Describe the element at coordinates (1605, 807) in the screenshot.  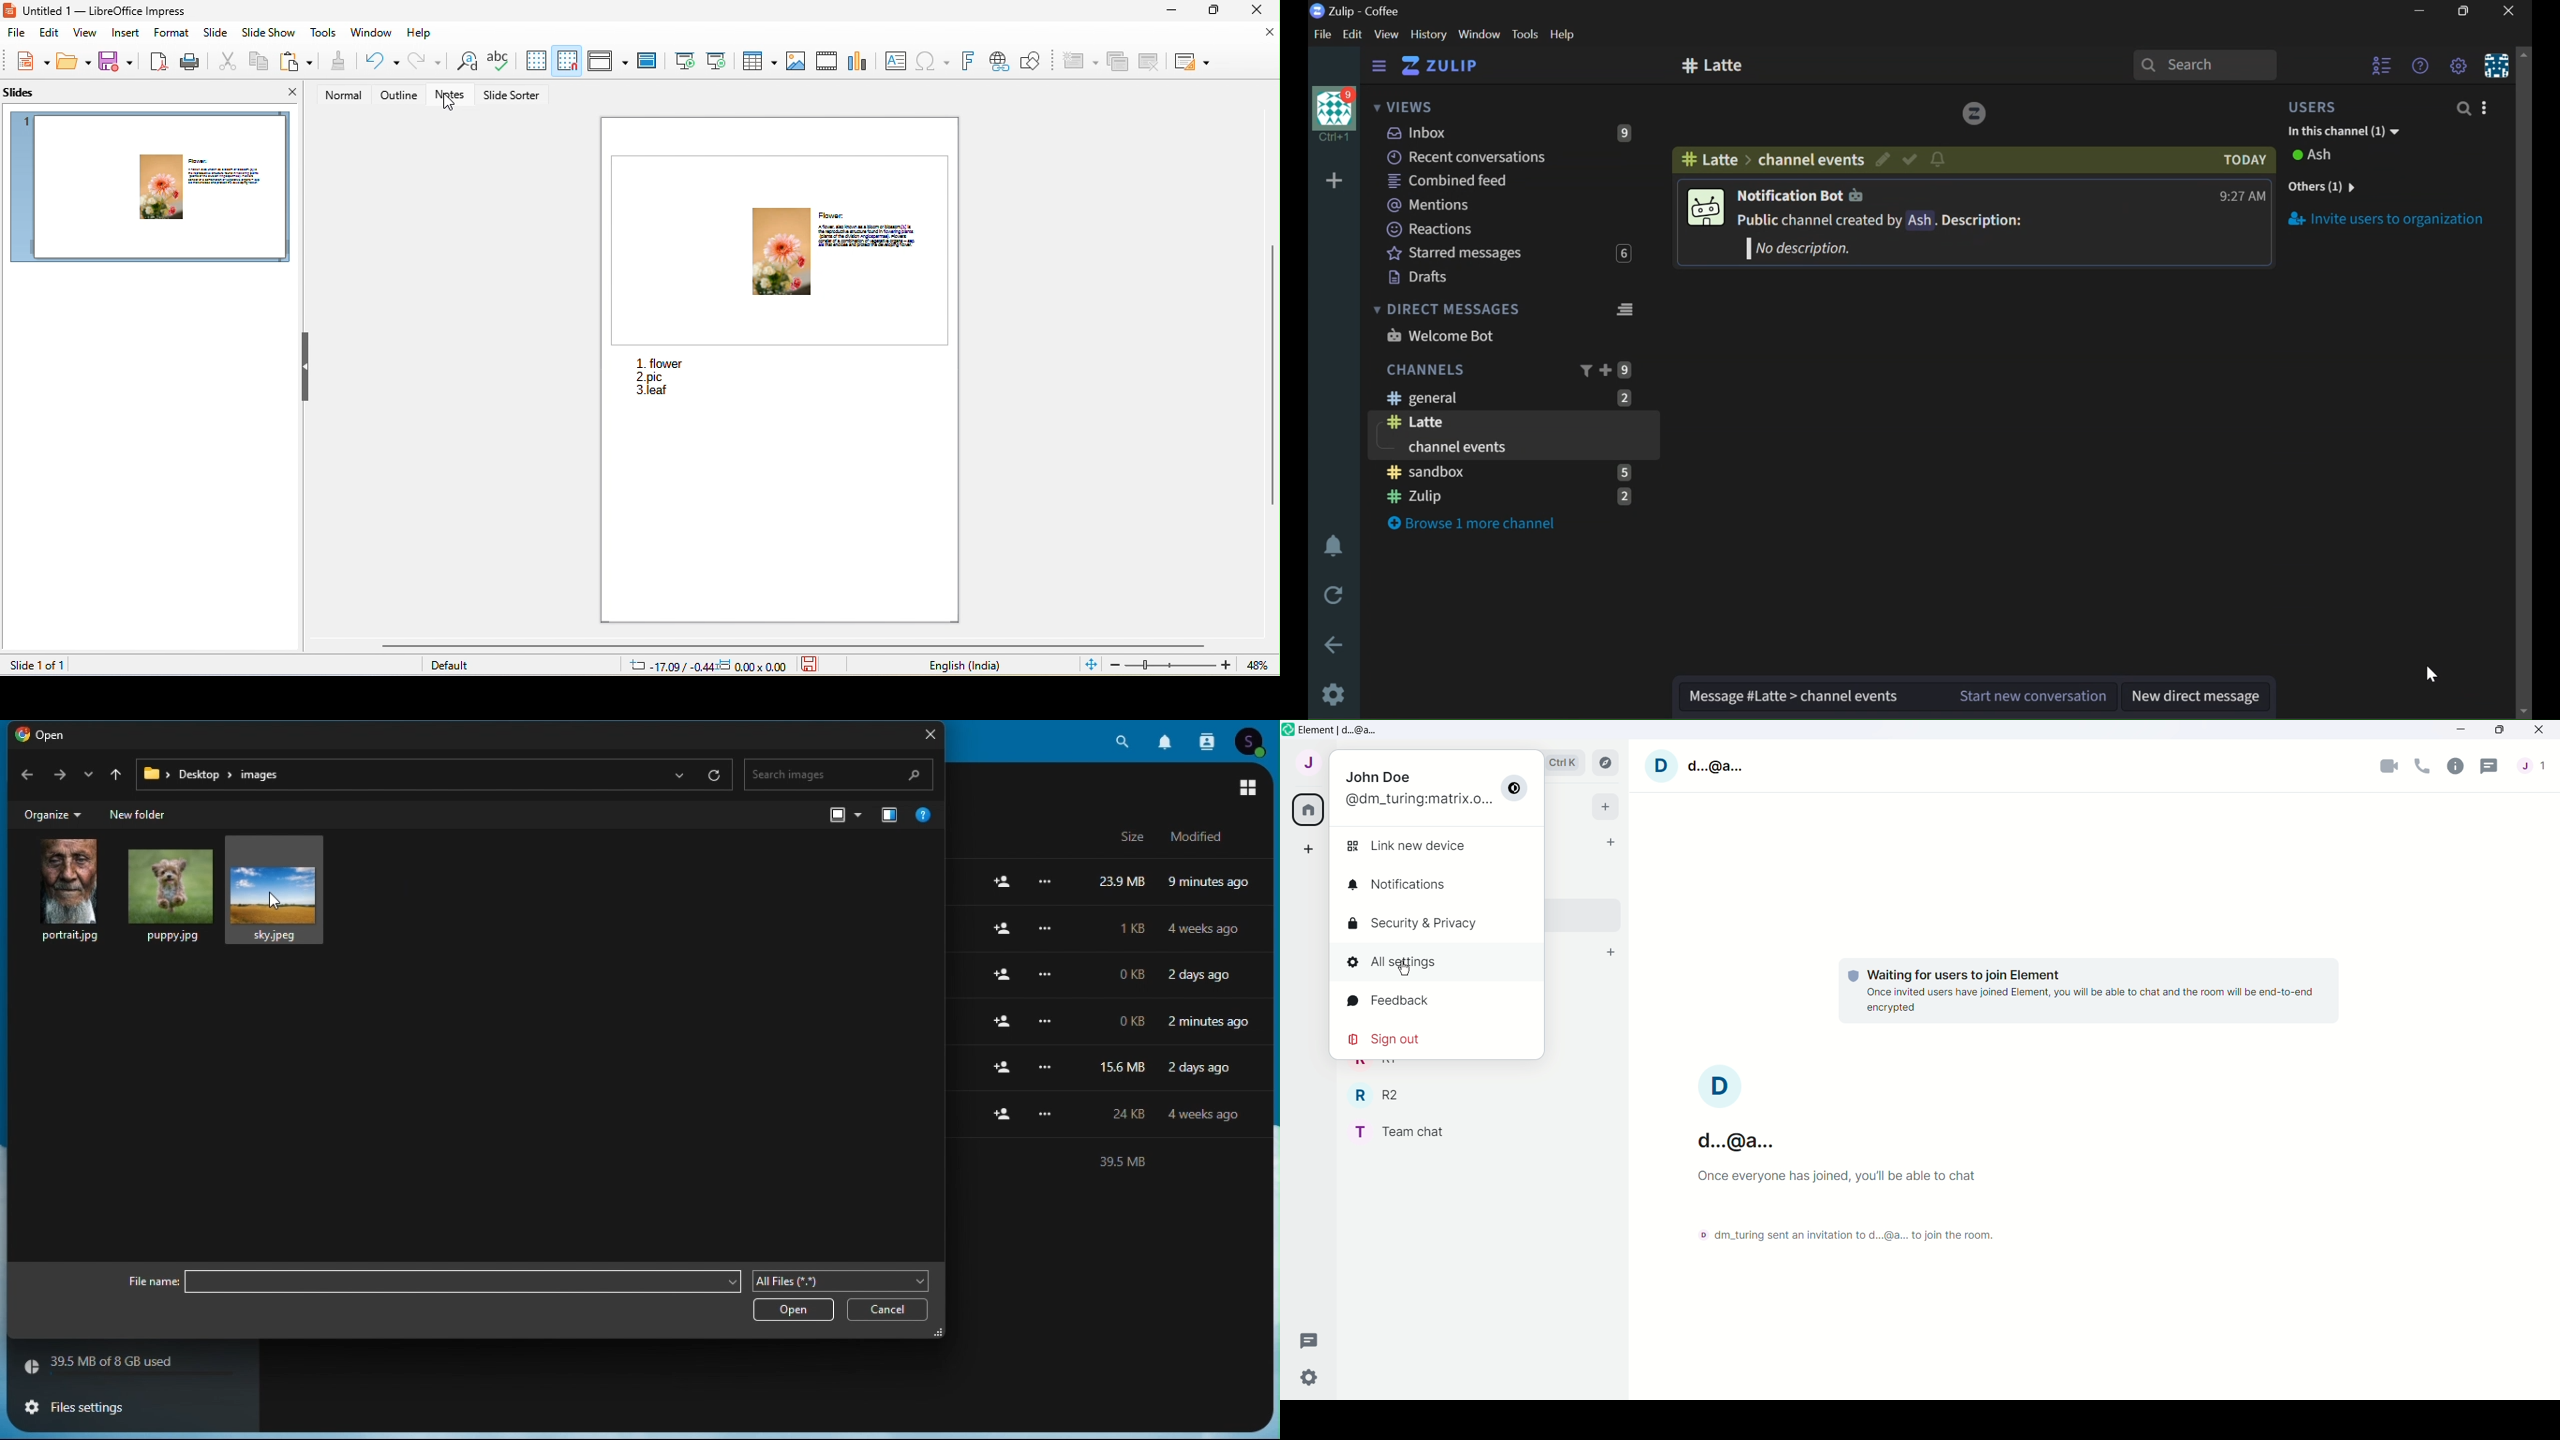
I see `Add` at that location.